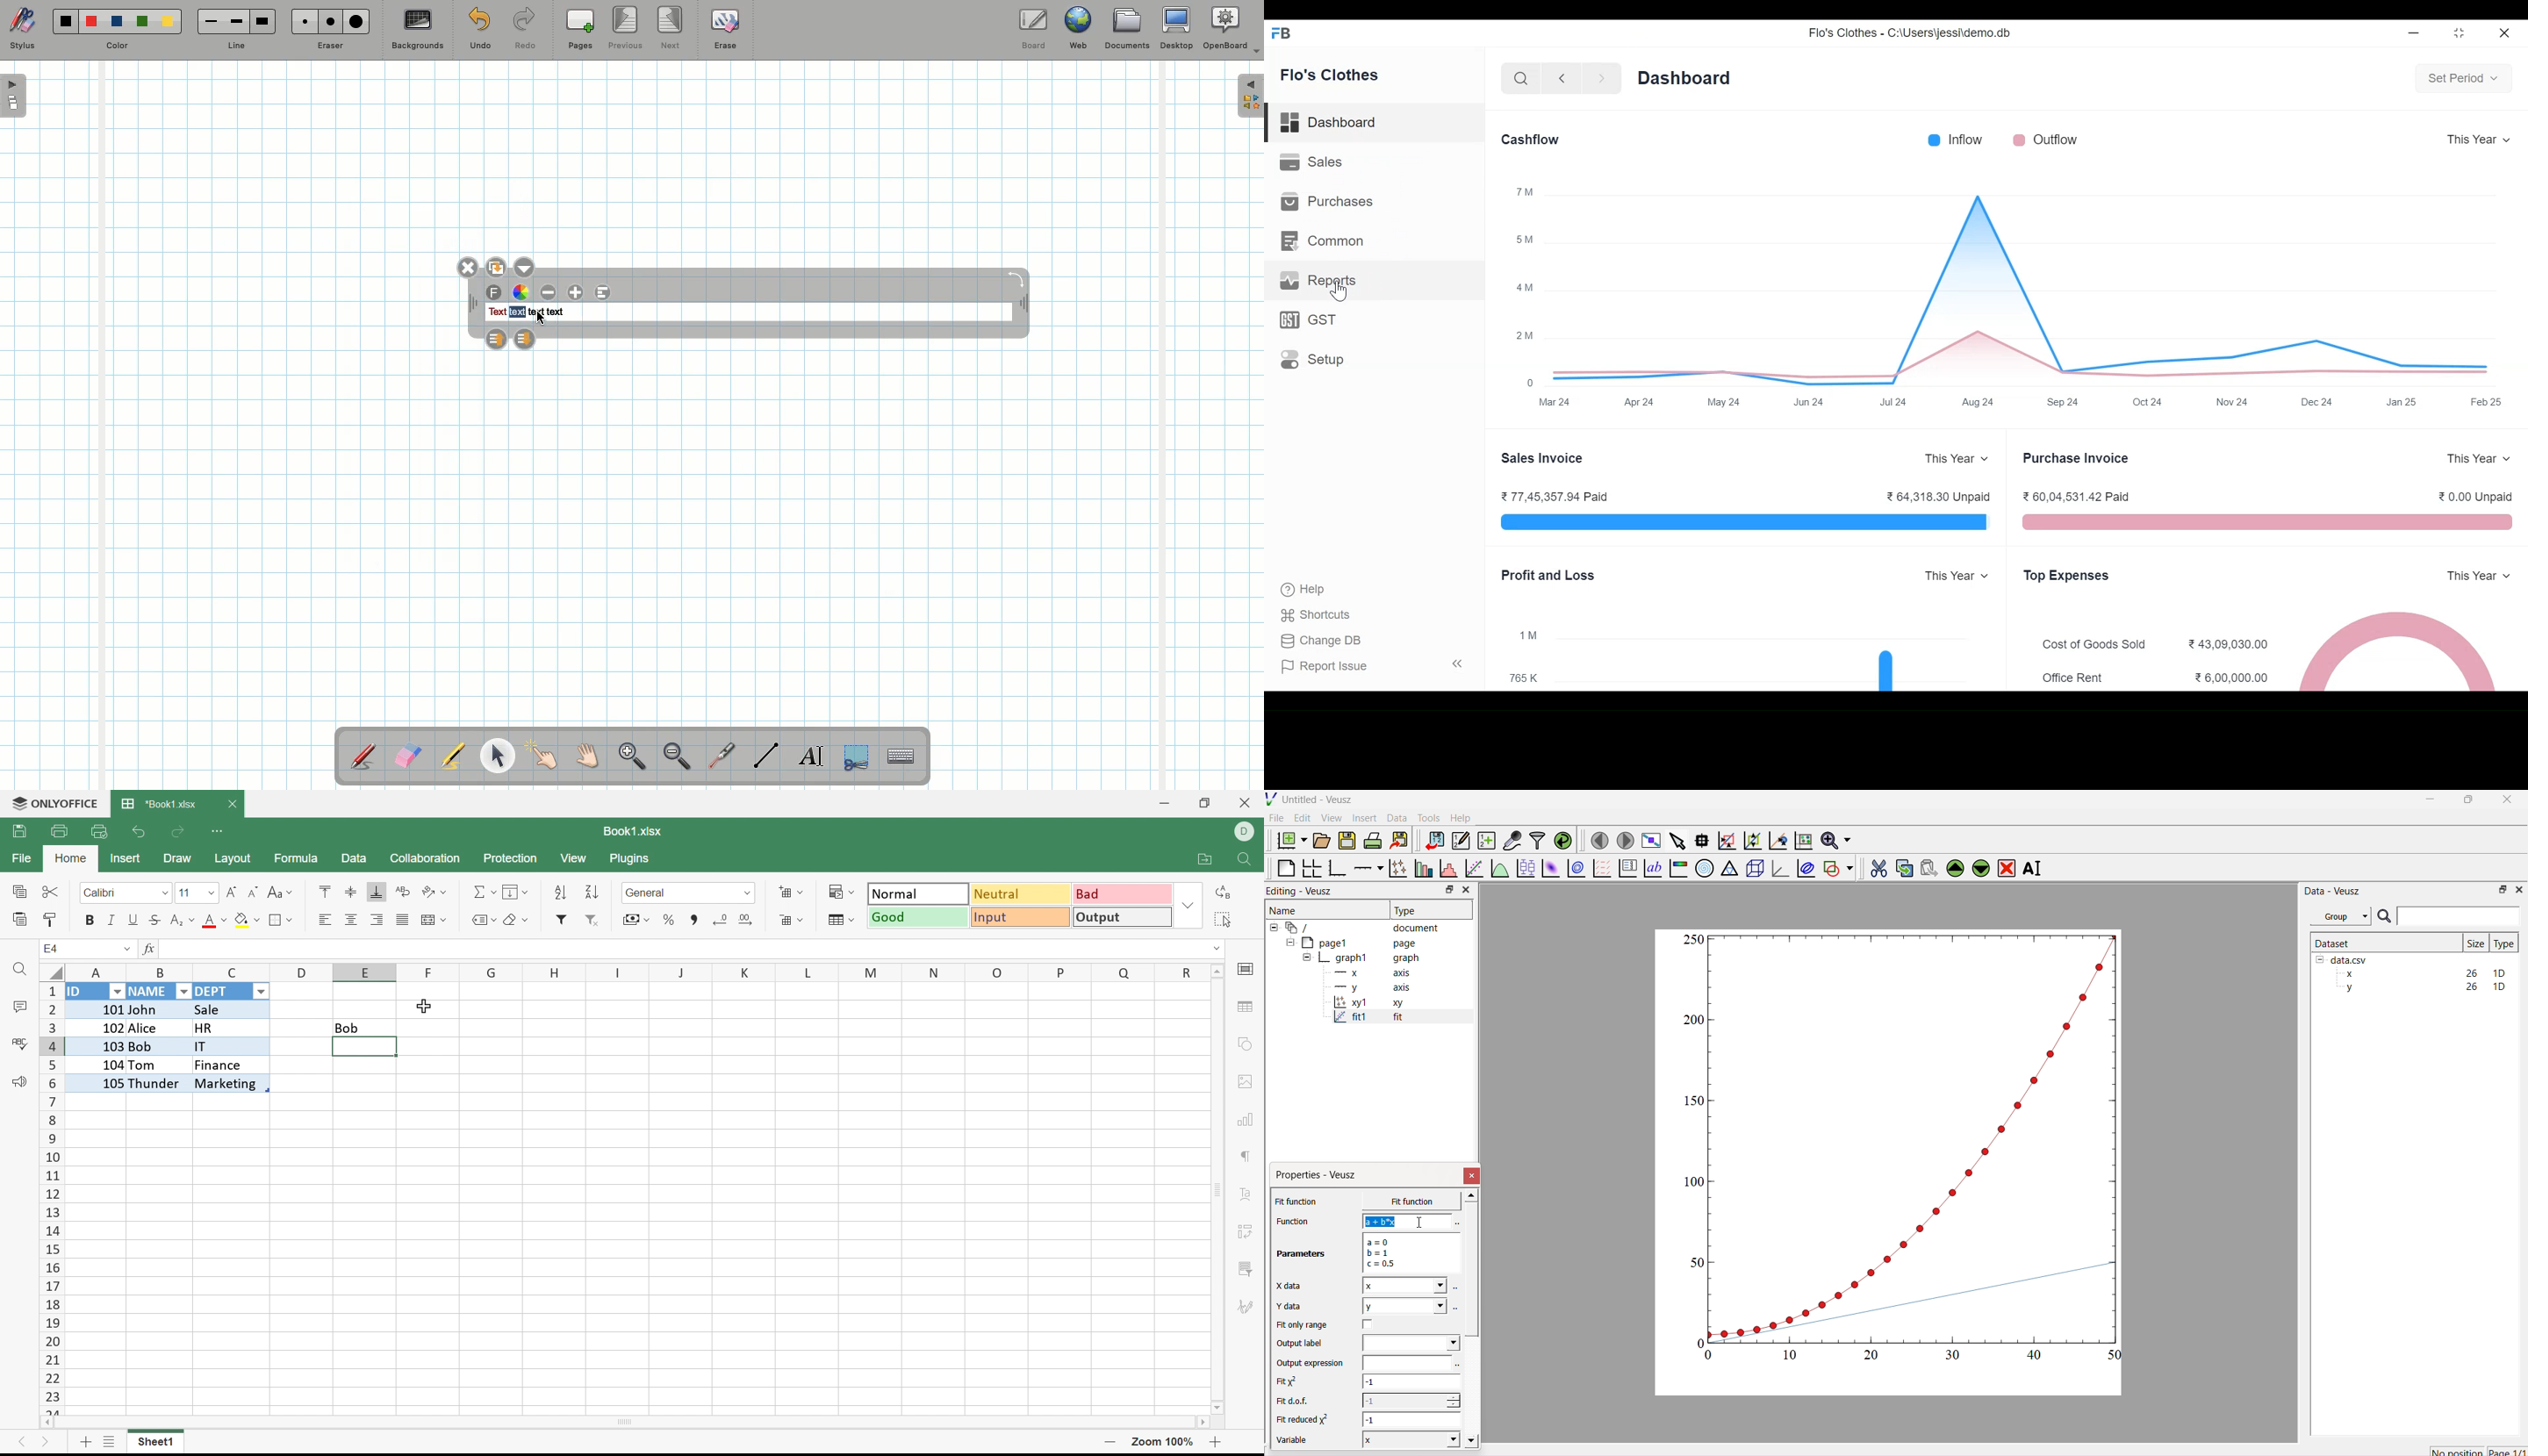  What do you see at coordinates (2316, 401) in the screenshot?
I see `Dec 24` at bounding box center [2316, 401].